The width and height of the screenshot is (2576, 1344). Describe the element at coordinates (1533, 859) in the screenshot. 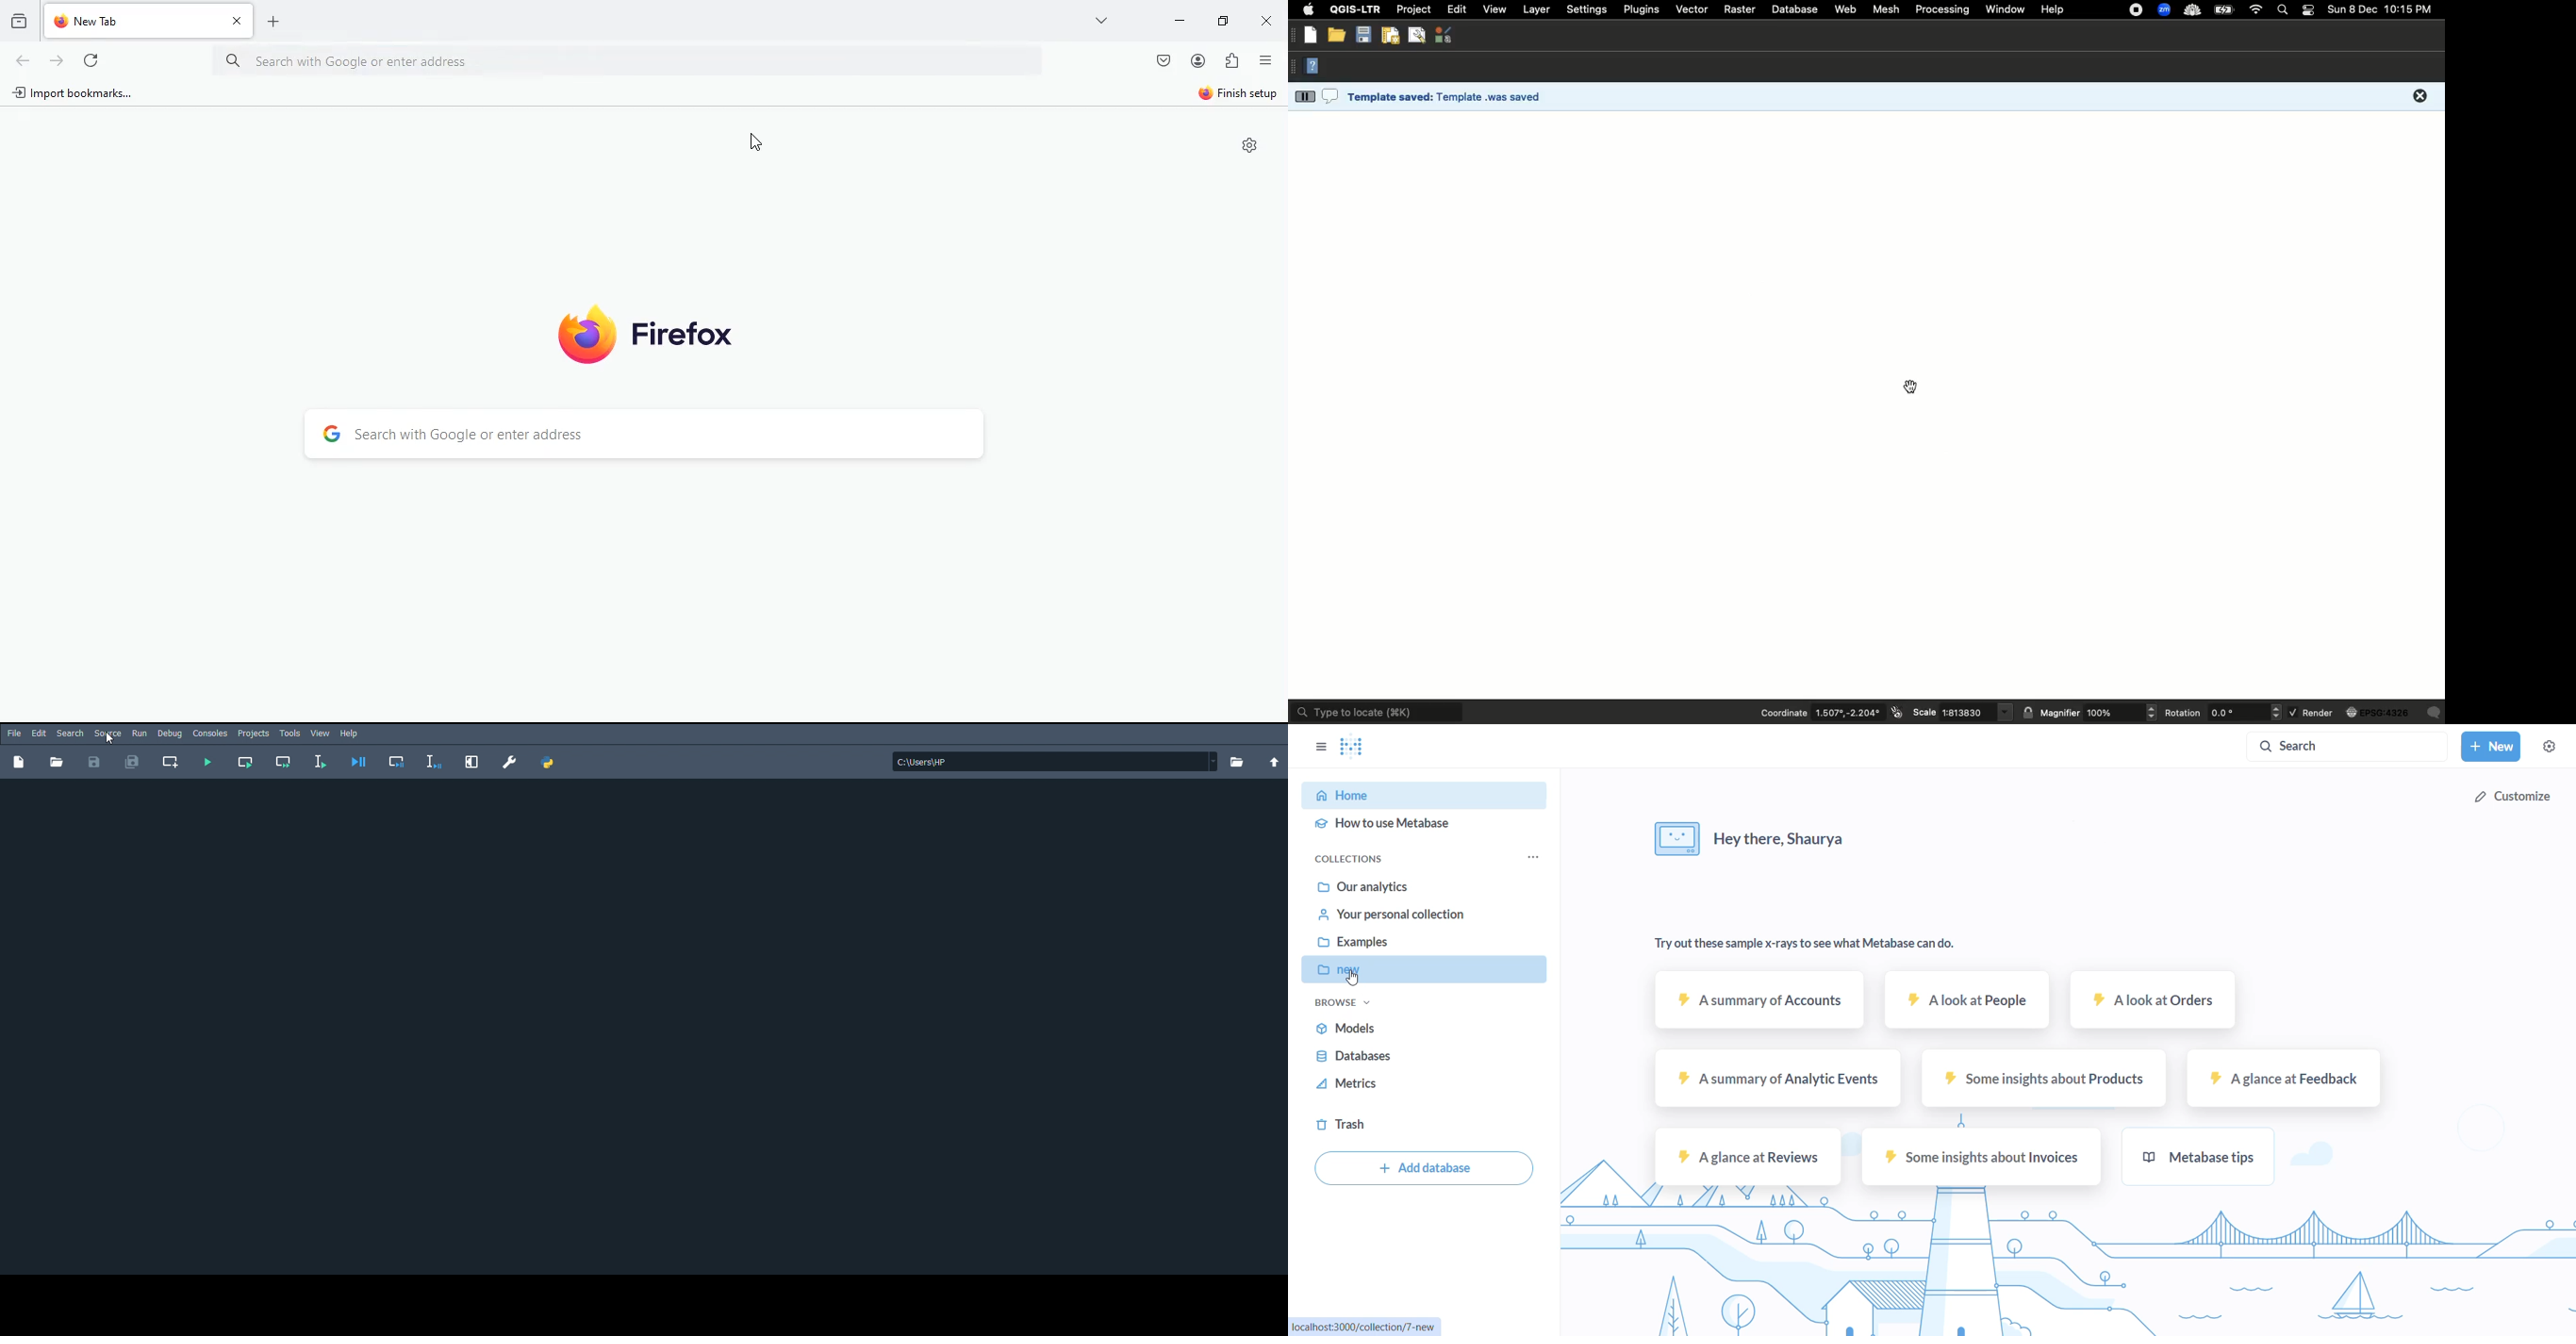

I see `collection options` at that location.